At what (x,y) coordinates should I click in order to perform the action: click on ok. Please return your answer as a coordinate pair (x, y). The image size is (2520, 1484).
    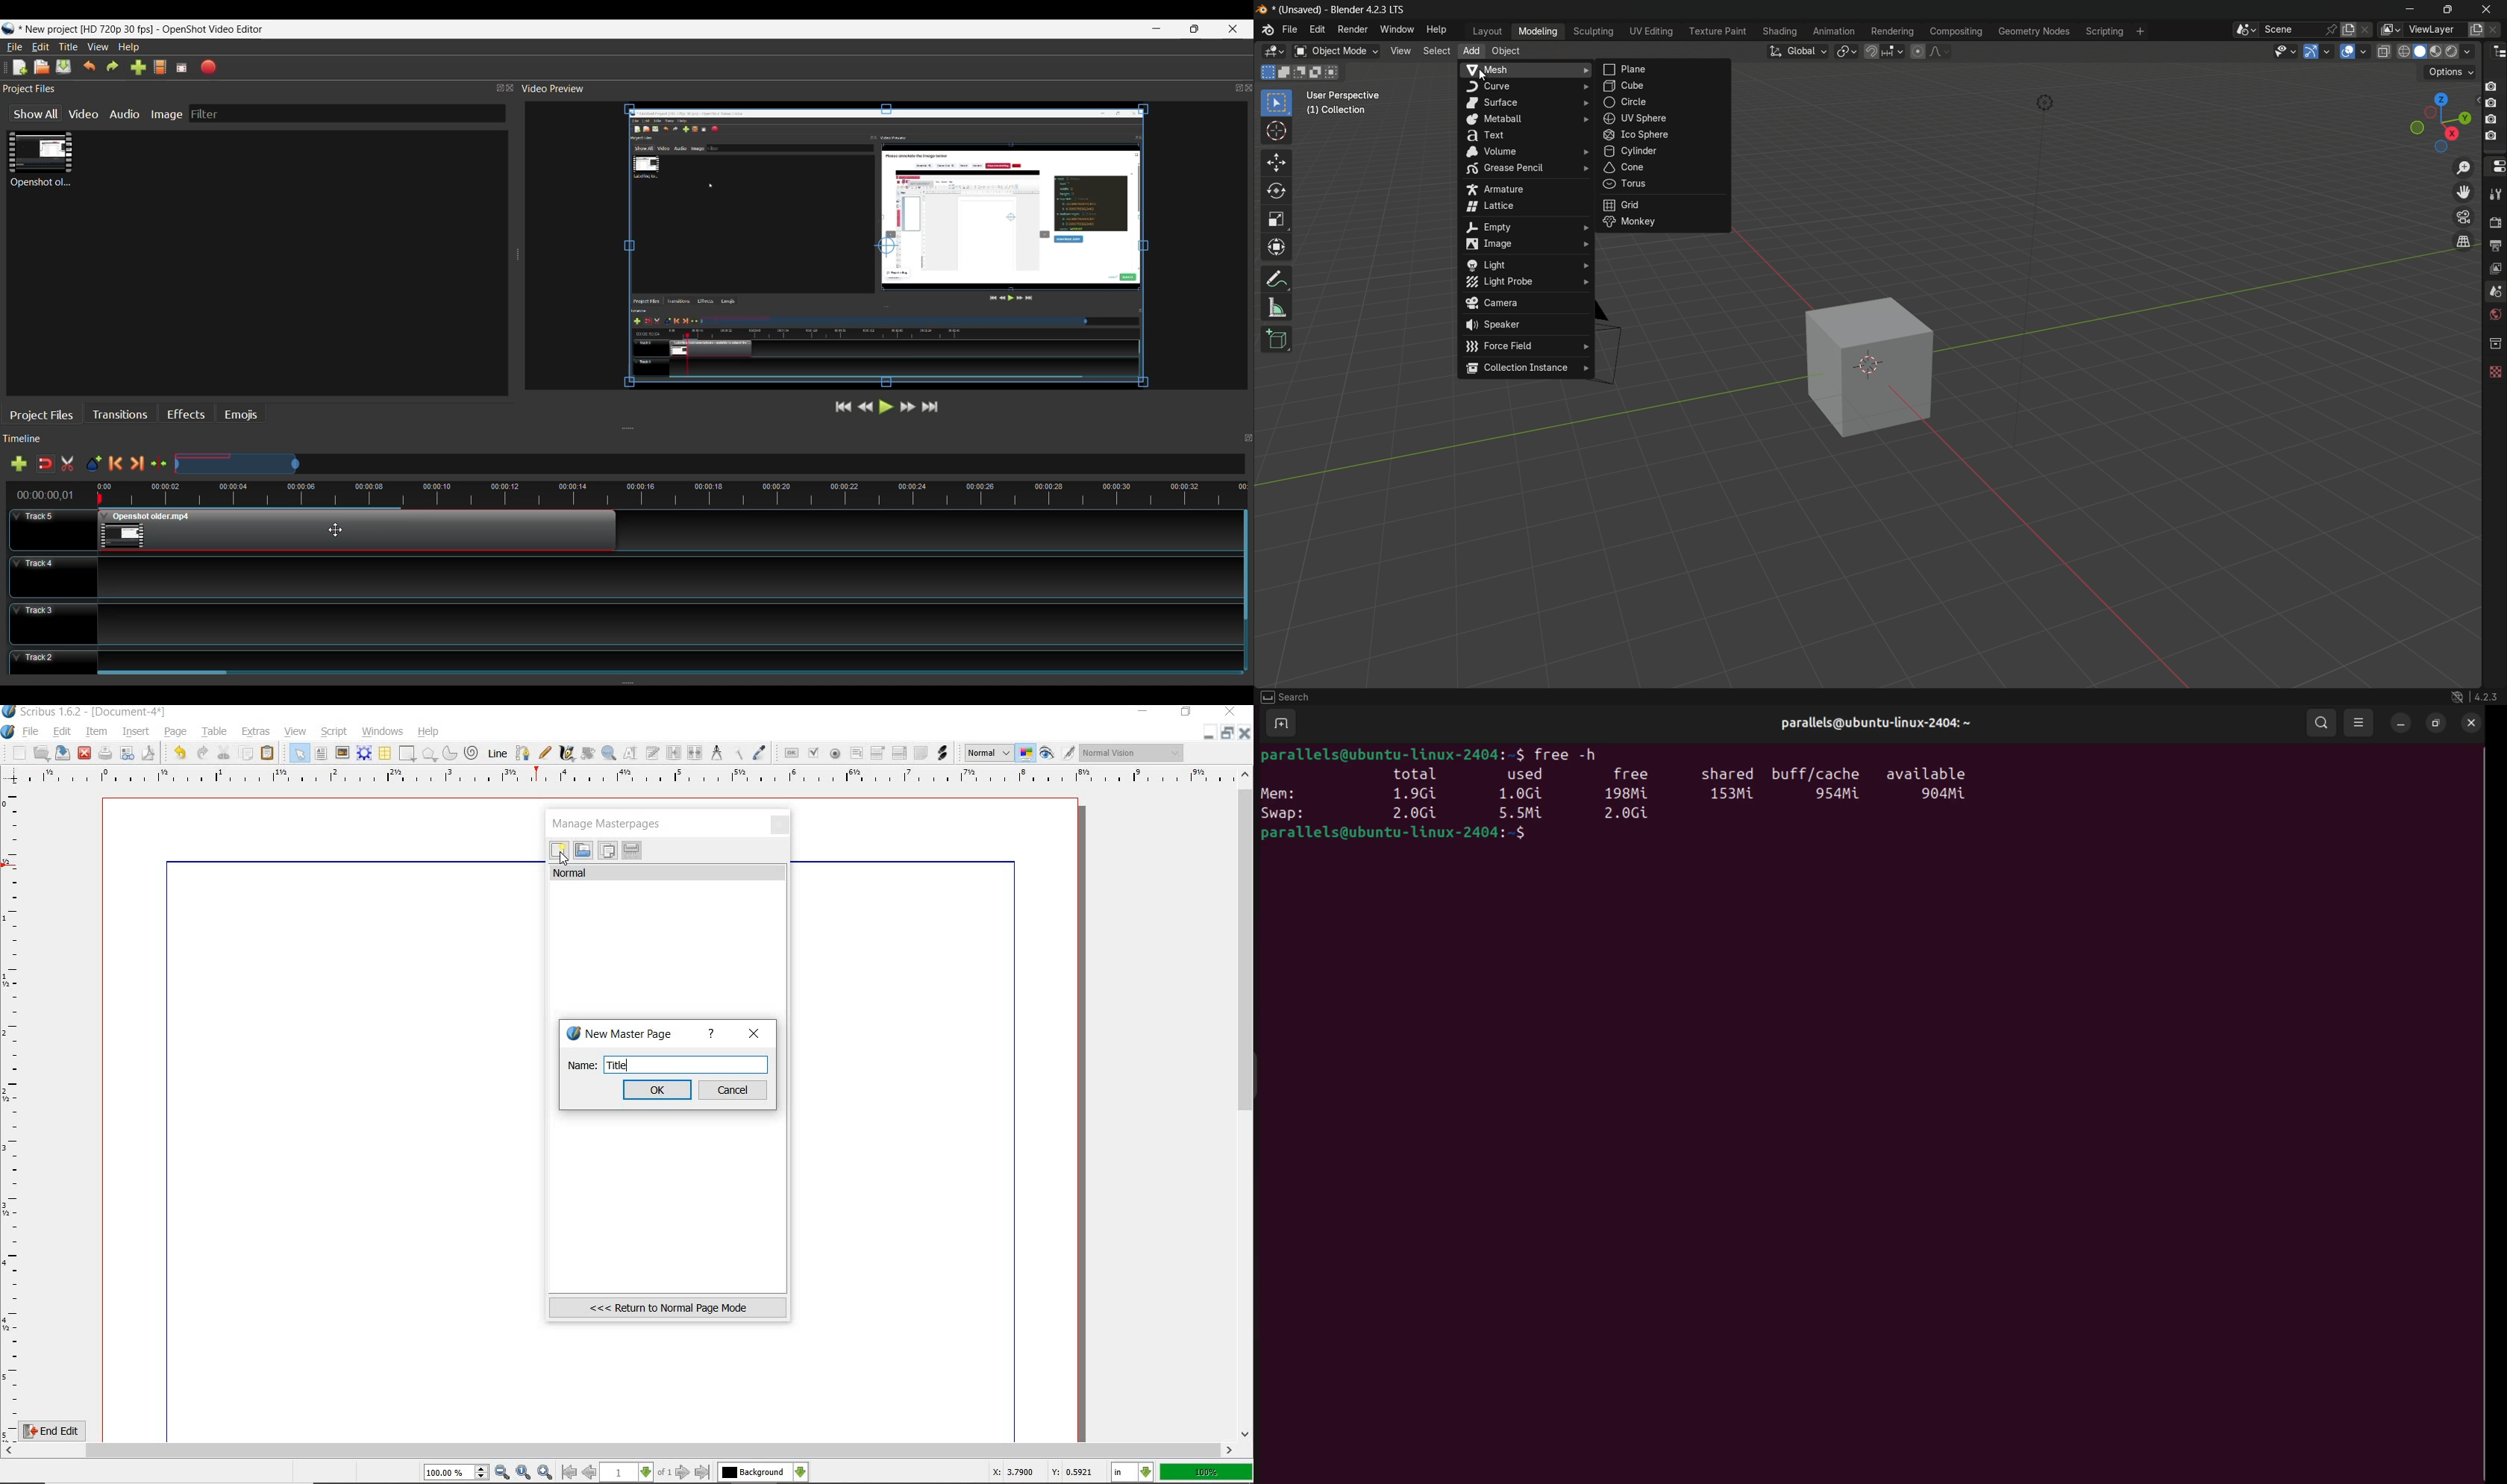
    Looking at the image, I should click on (658, 1089).